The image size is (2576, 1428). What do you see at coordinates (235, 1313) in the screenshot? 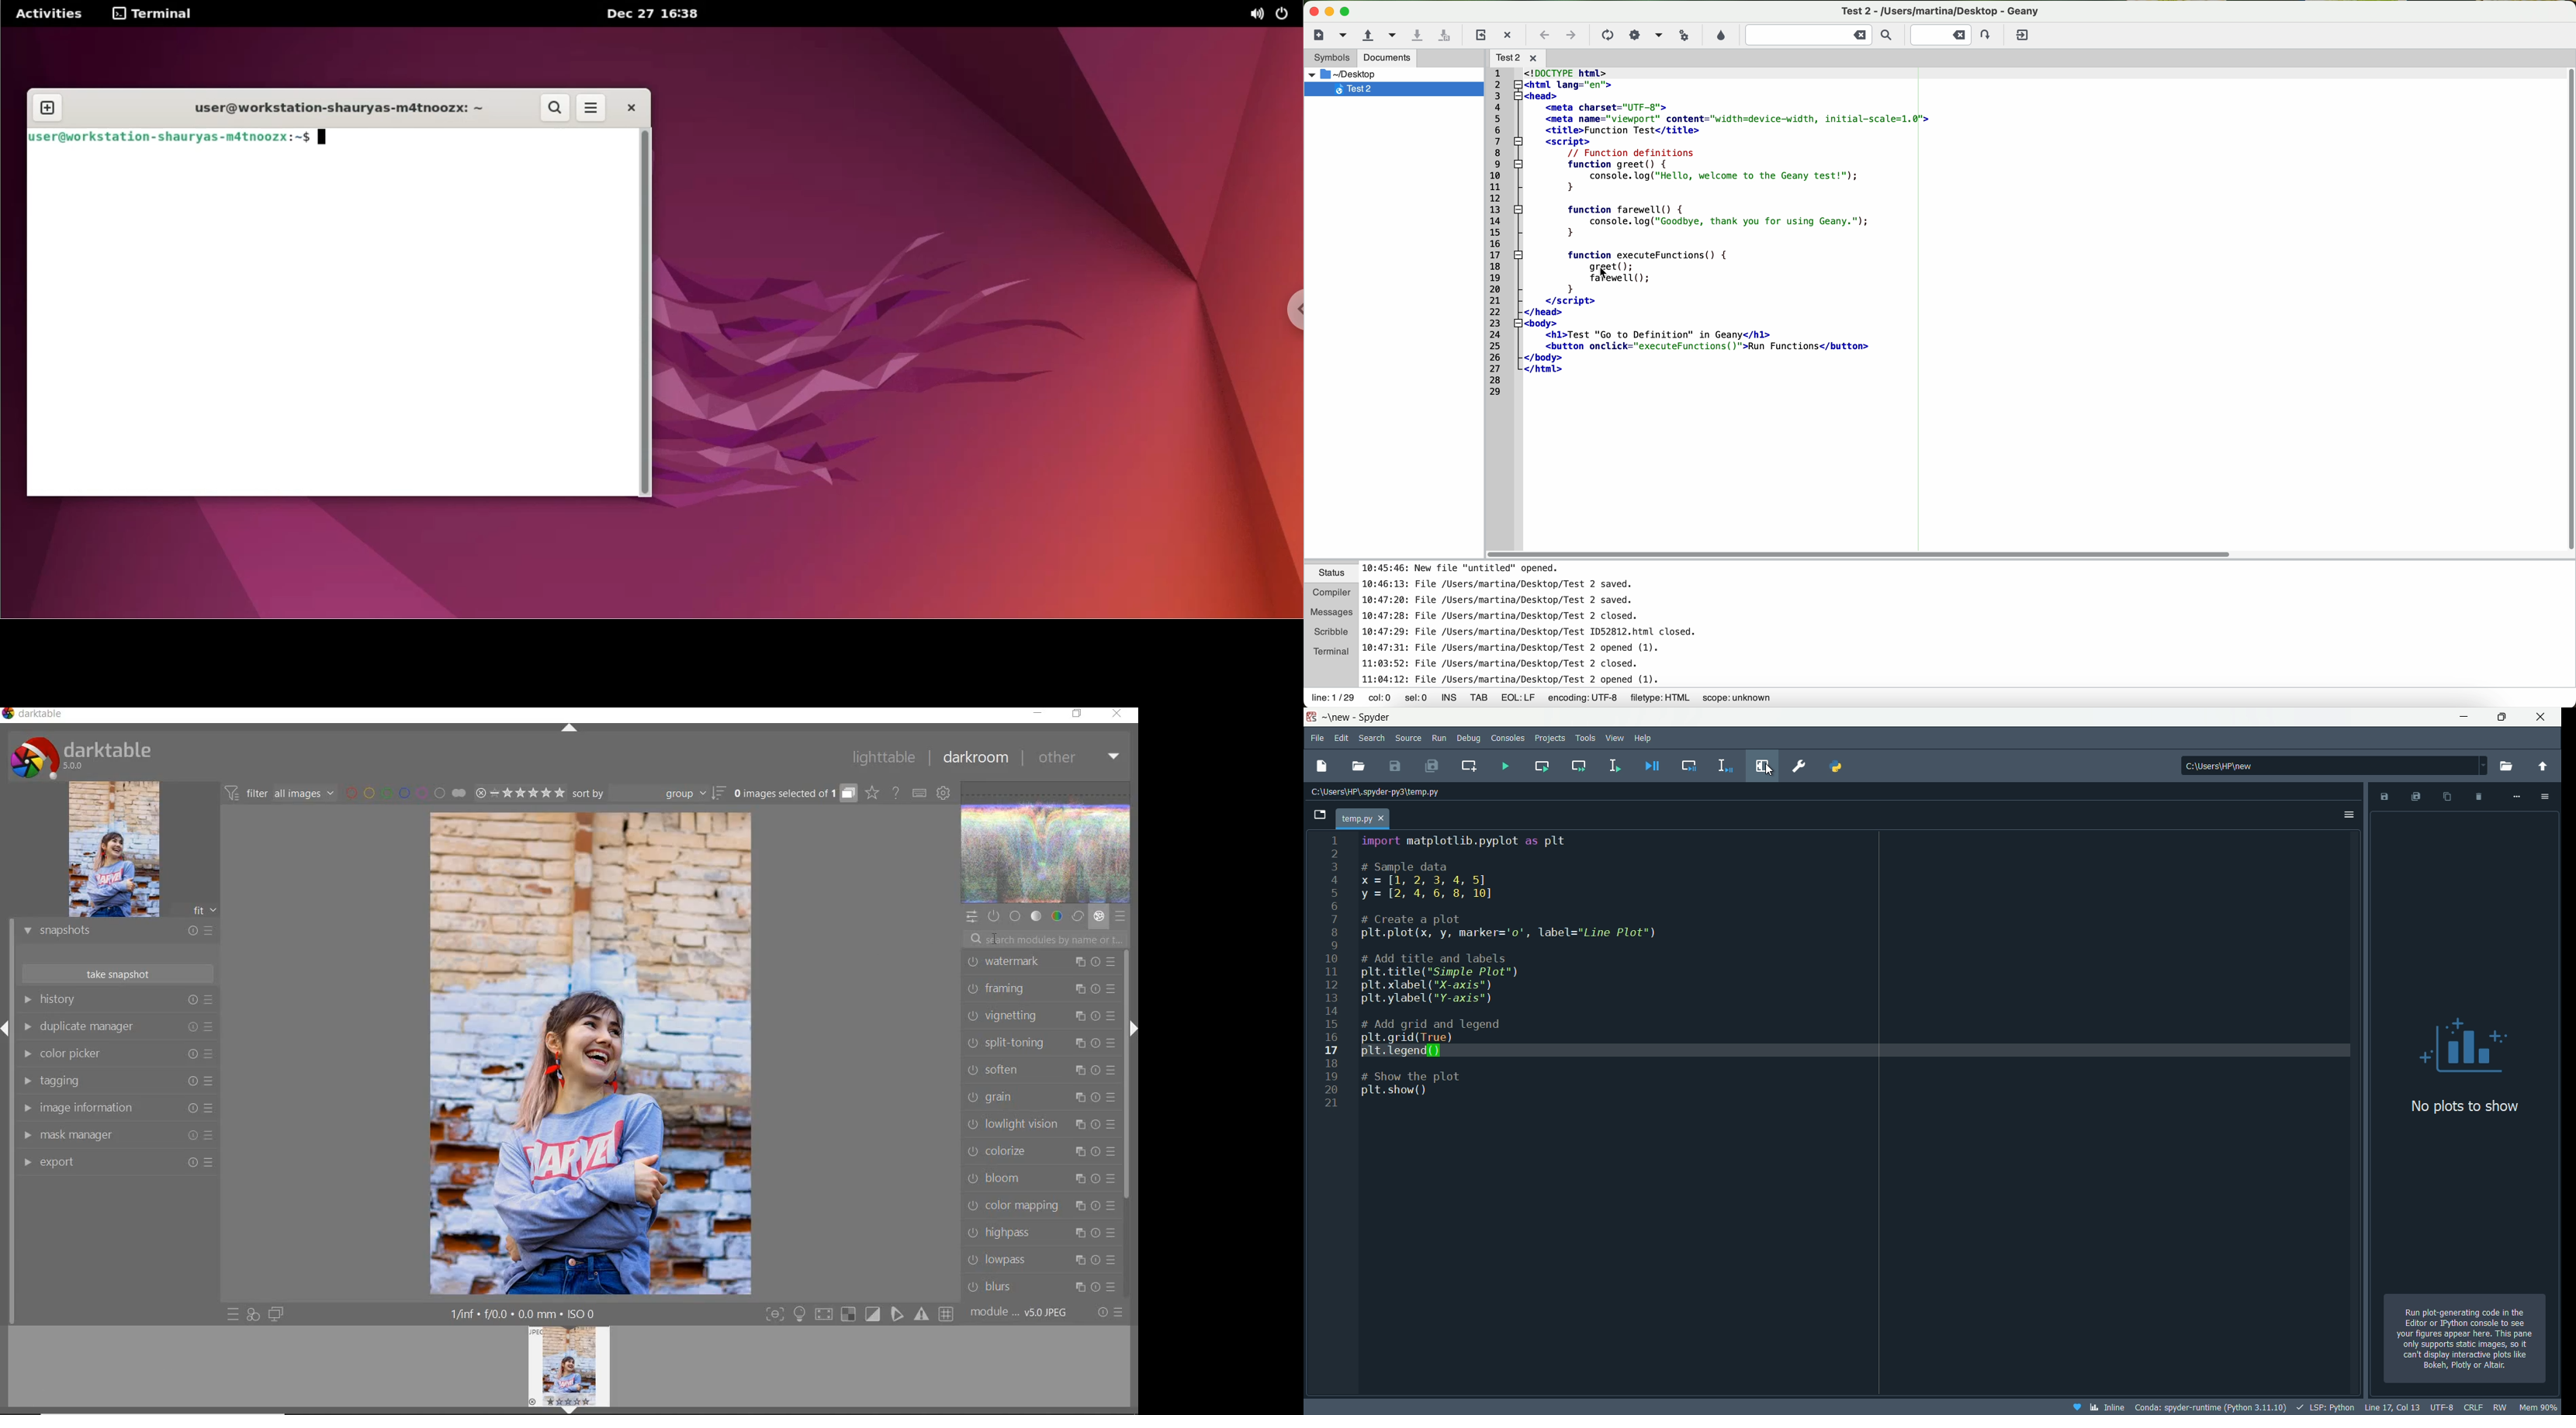
I see `quick access to presets` at bounding box center [235, 1313].